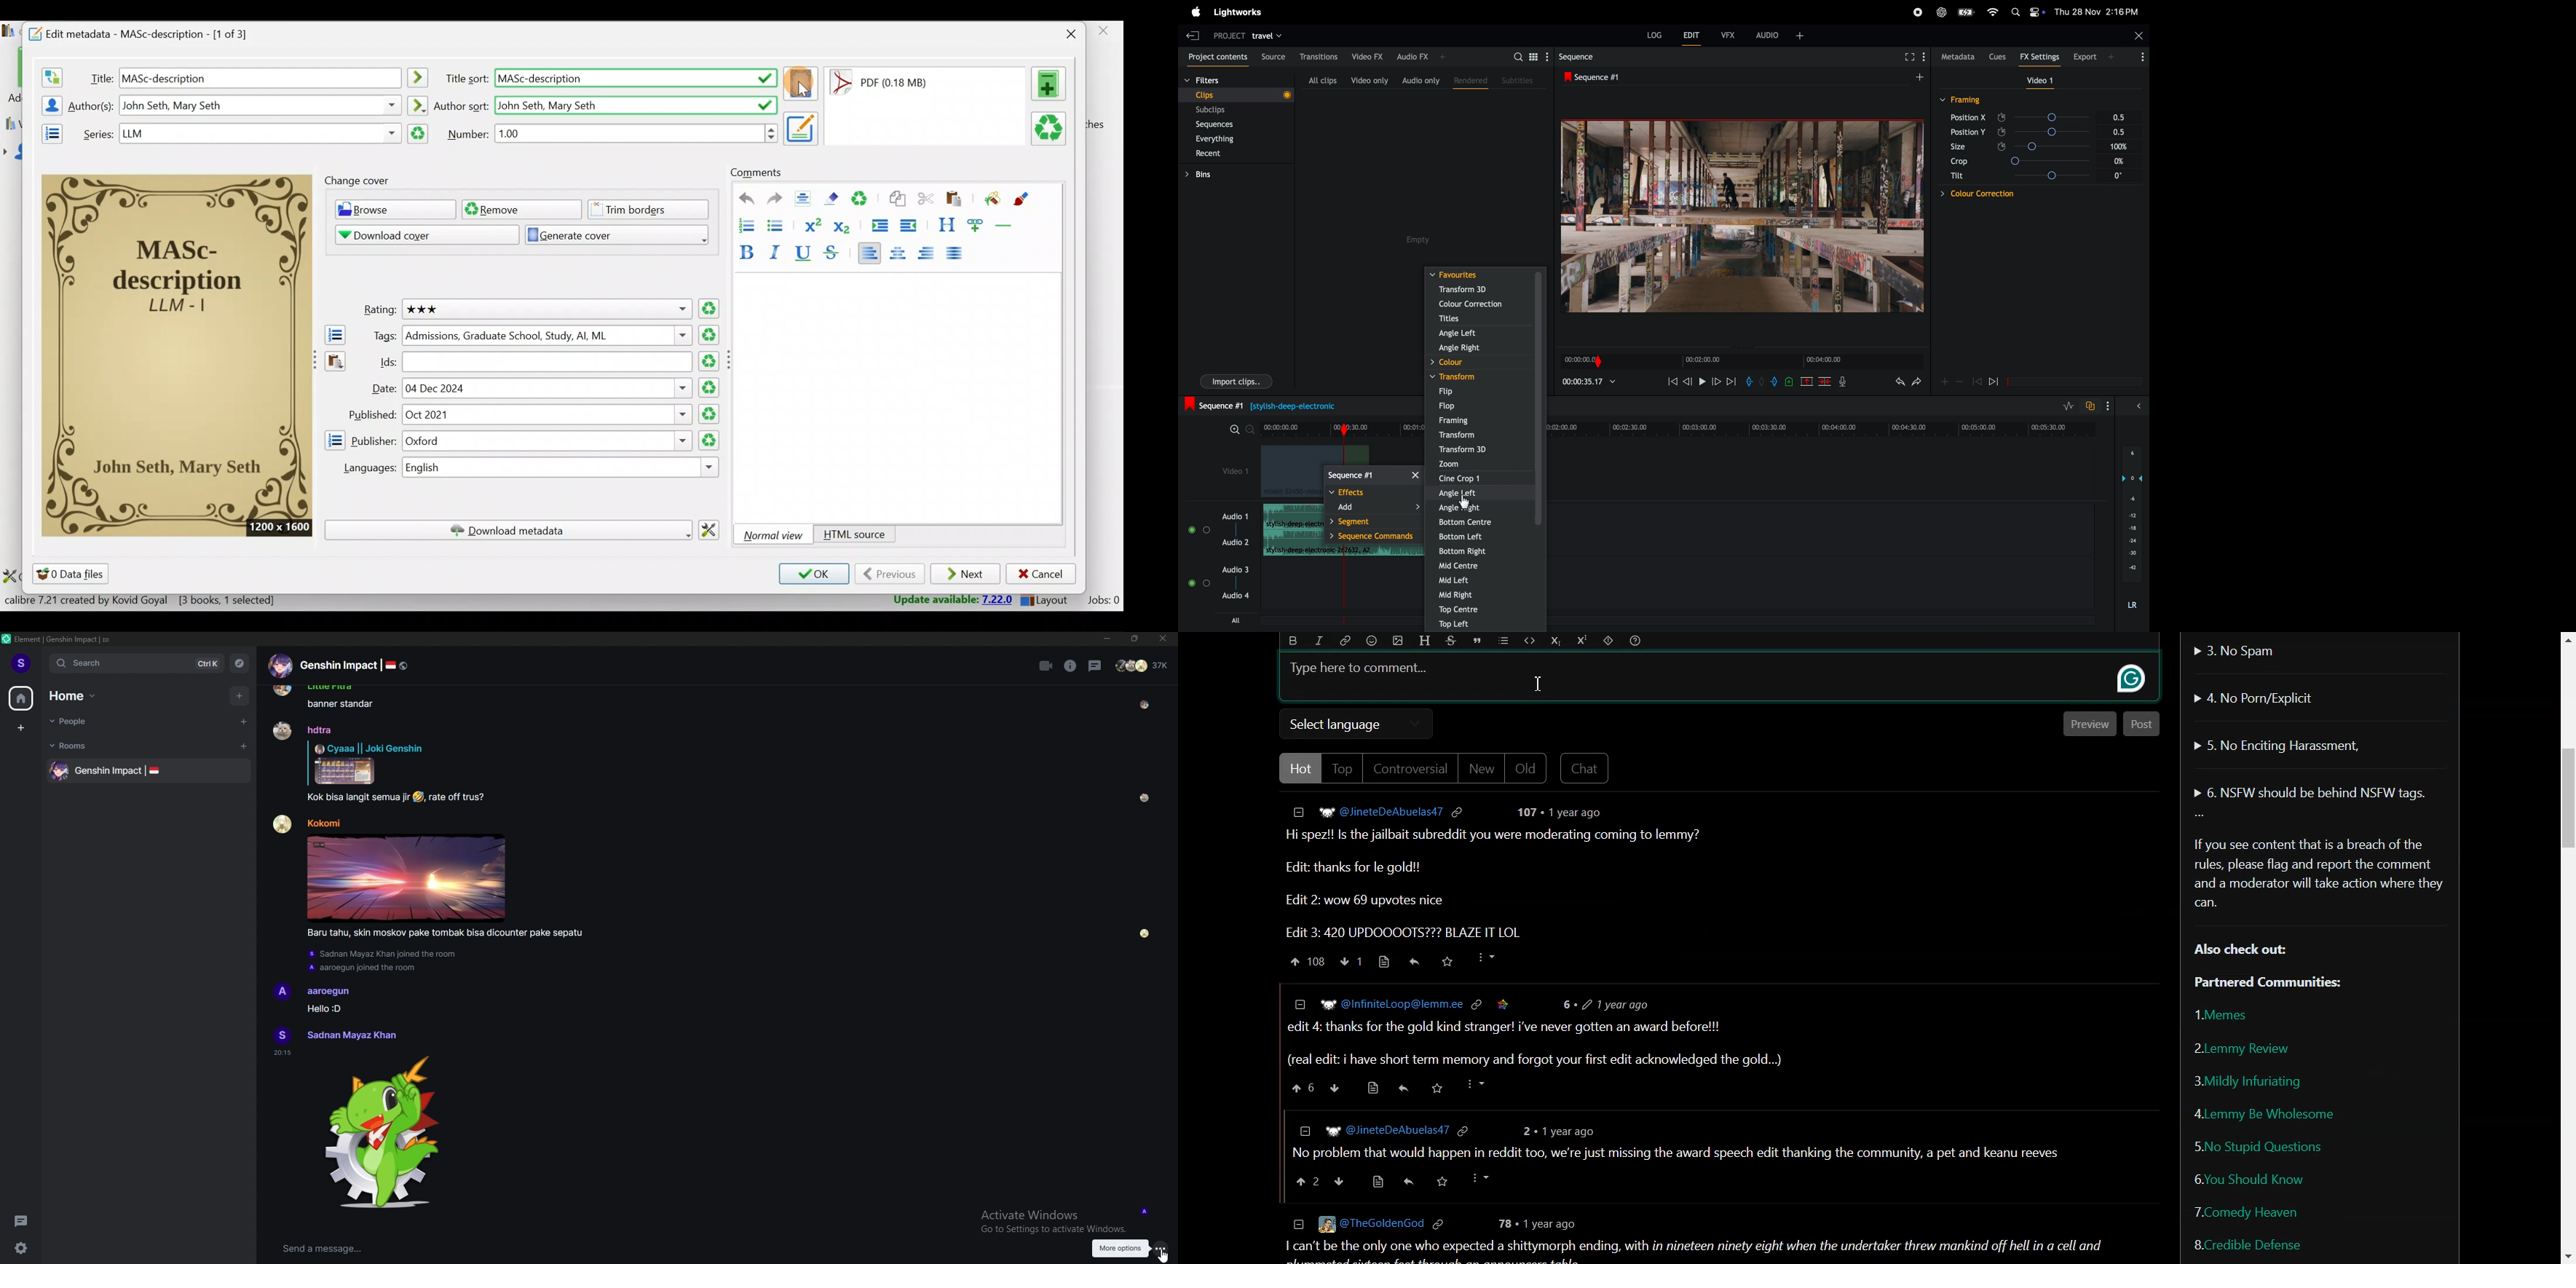 Image resolution: width=2576 pixels, height=1288 pixels. I want to click on Profile picture, so click(282, 730).